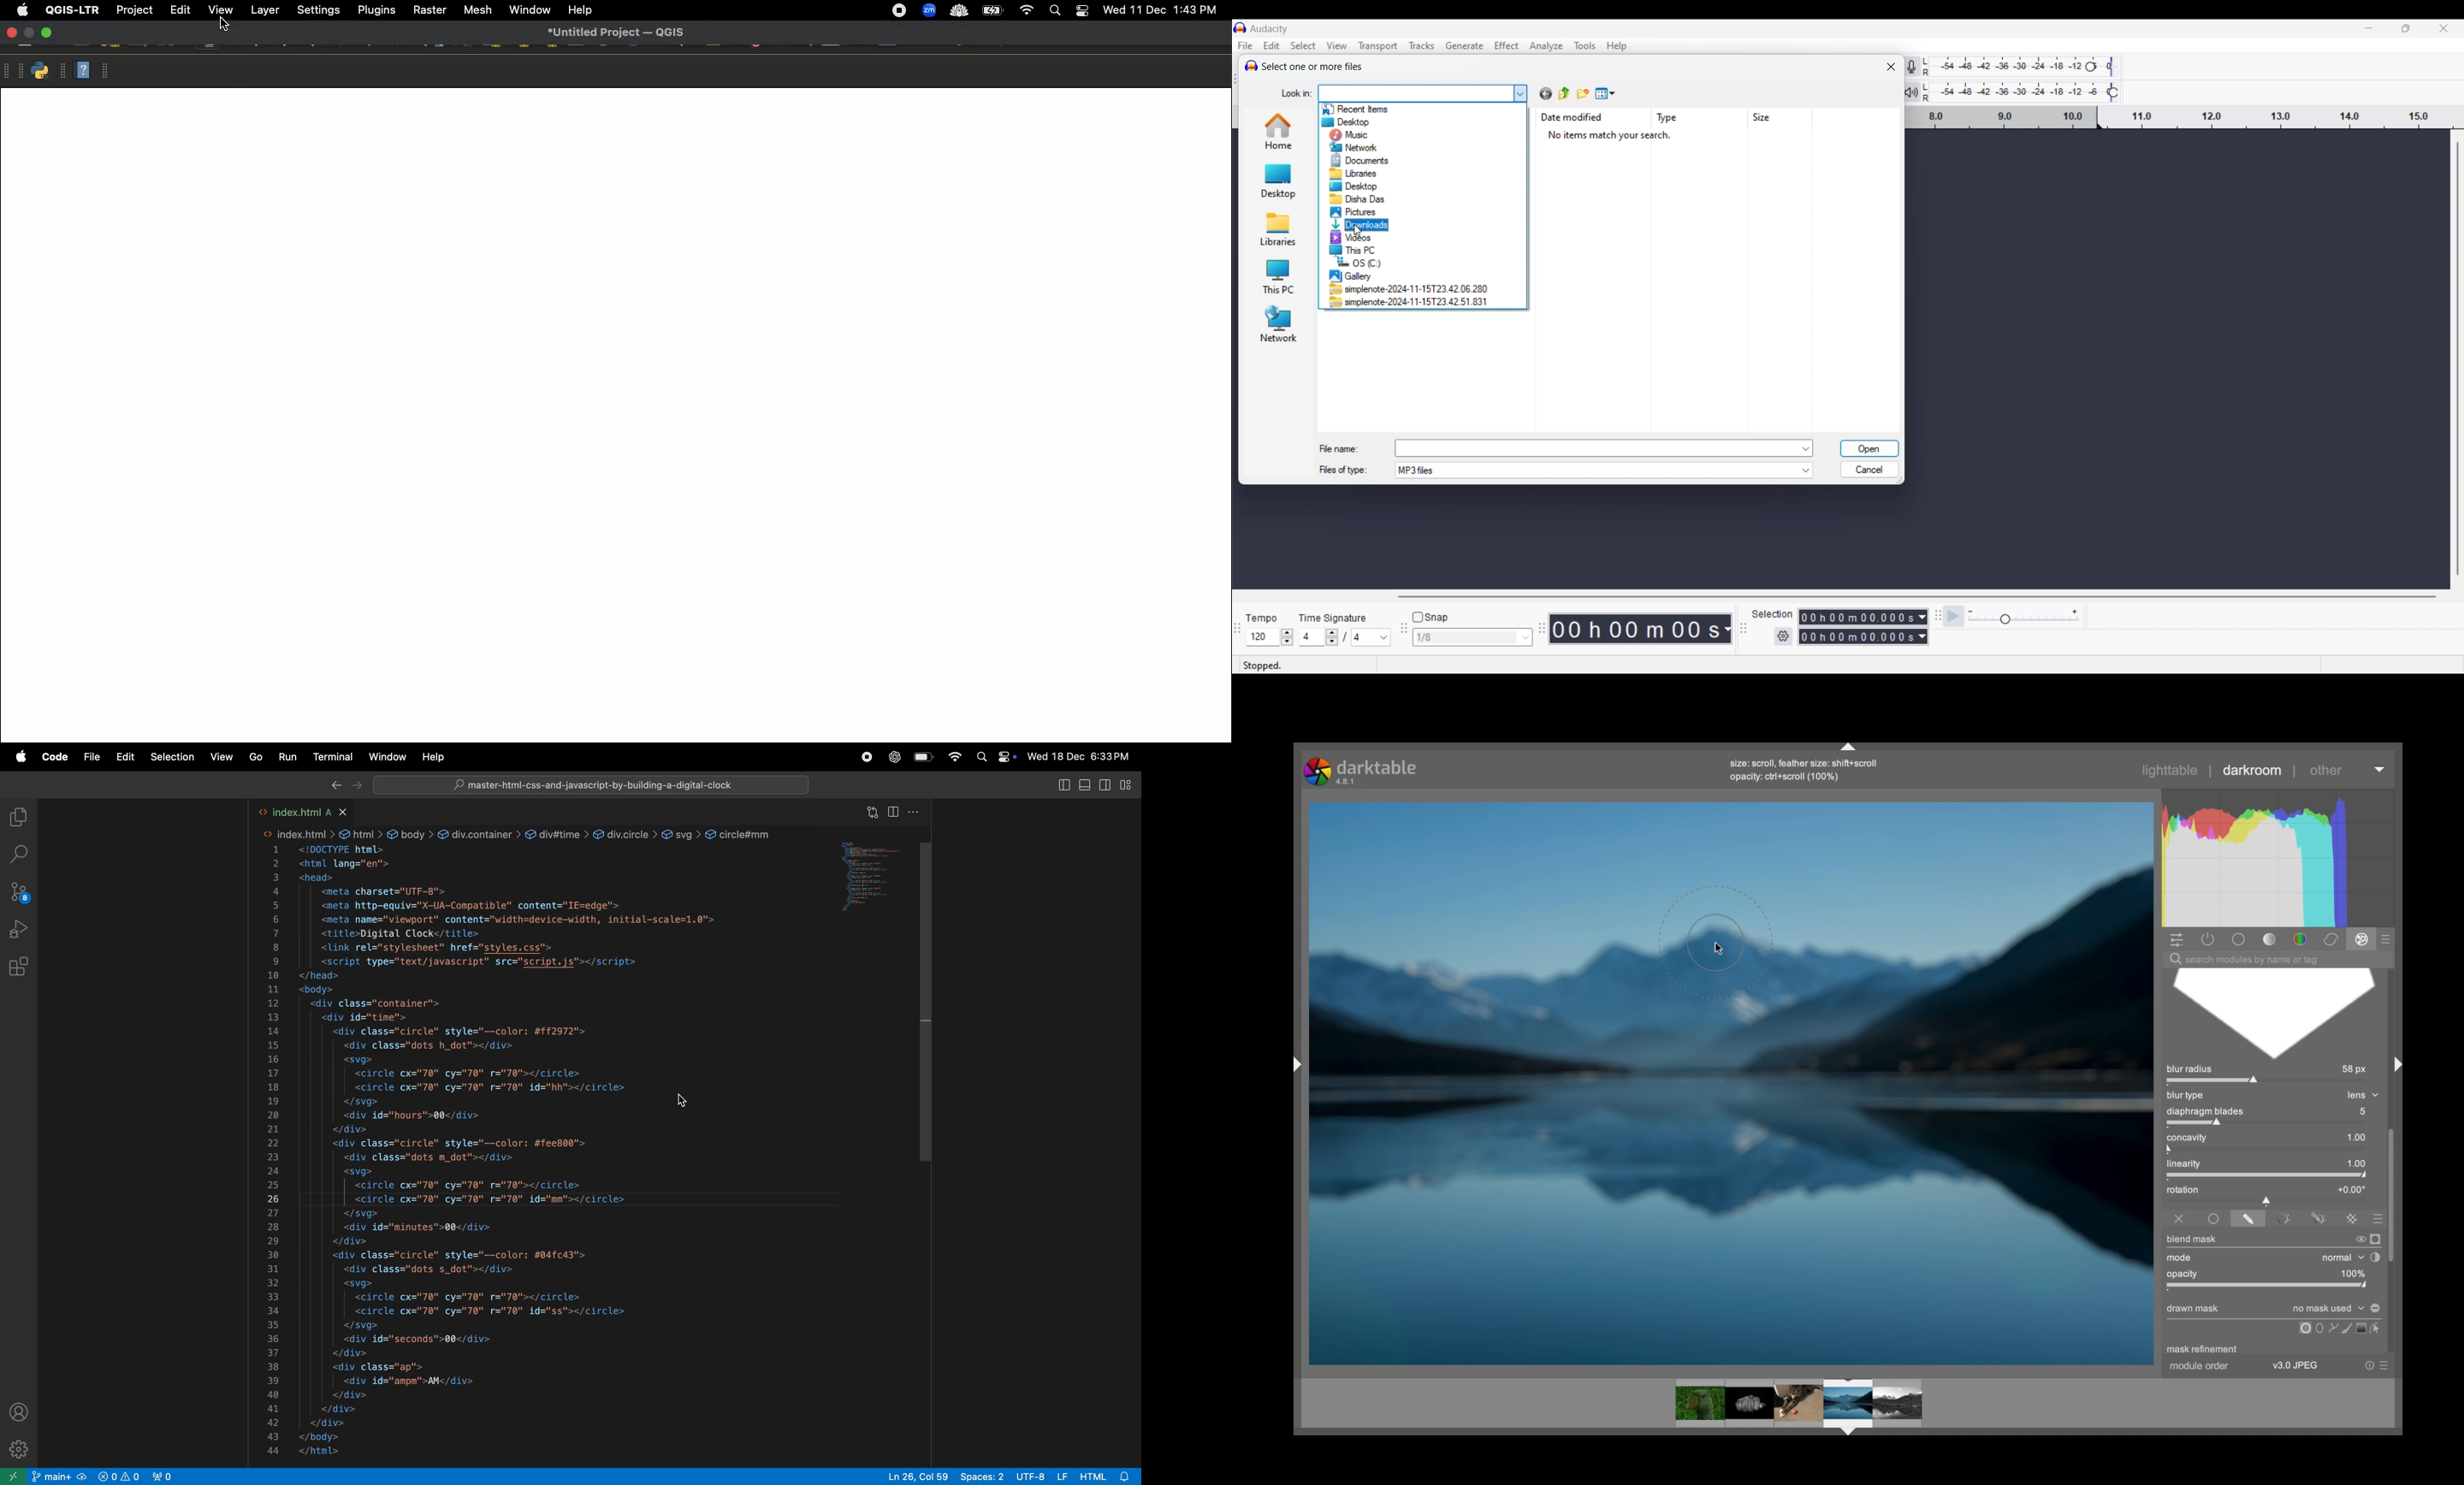 The height and width of the screenshot is (1512, 2464). I want to click on darktable, so click(1360, 770).